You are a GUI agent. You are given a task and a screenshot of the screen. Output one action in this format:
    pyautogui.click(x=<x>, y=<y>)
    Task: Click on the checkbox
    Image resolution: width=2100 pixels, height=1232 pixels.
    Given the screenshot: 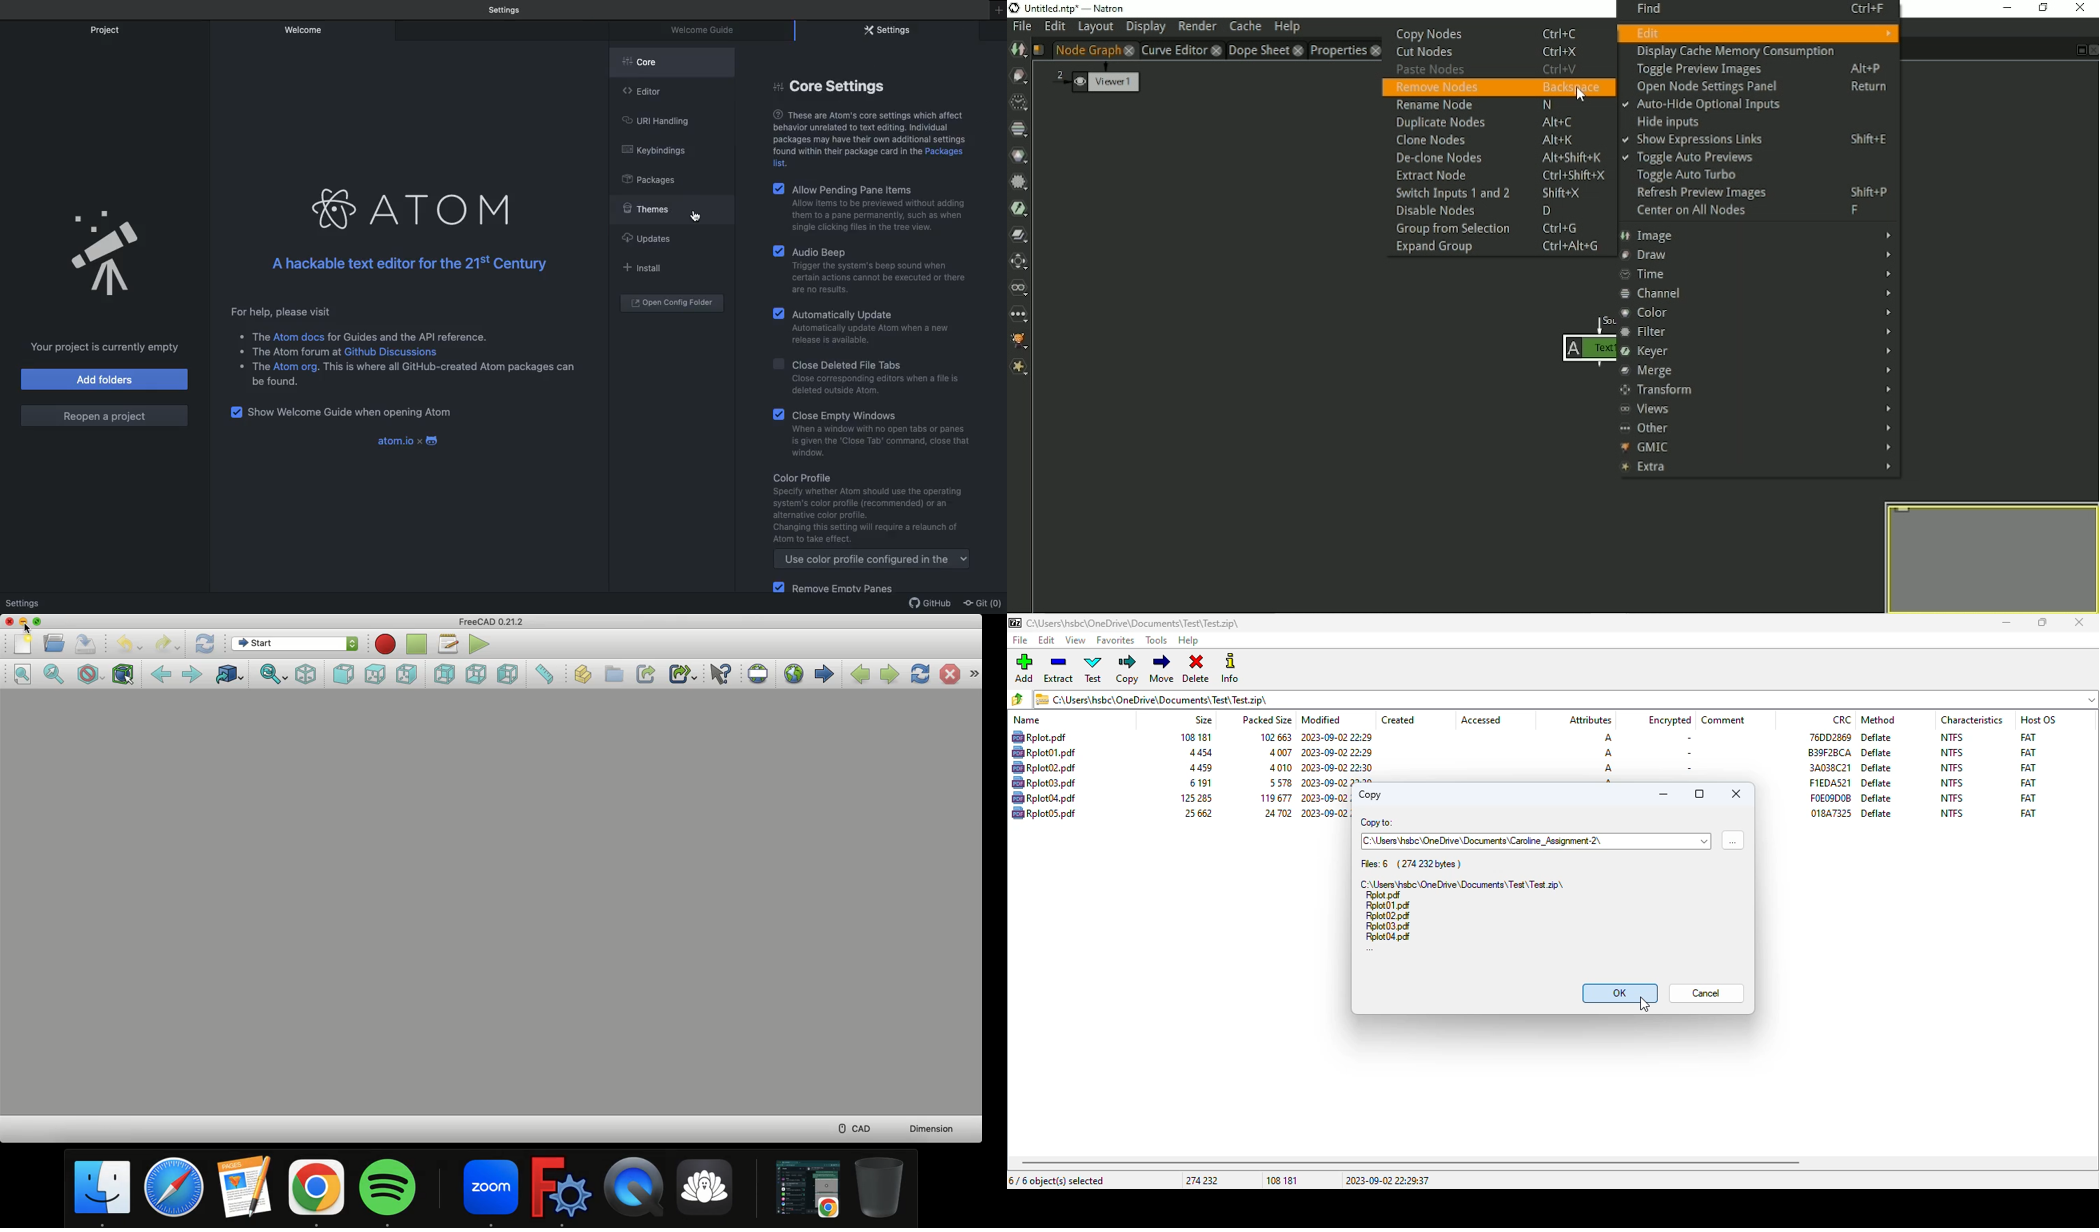 What is the action you would take?
    pyautogui.click(x=778, y=364)
    